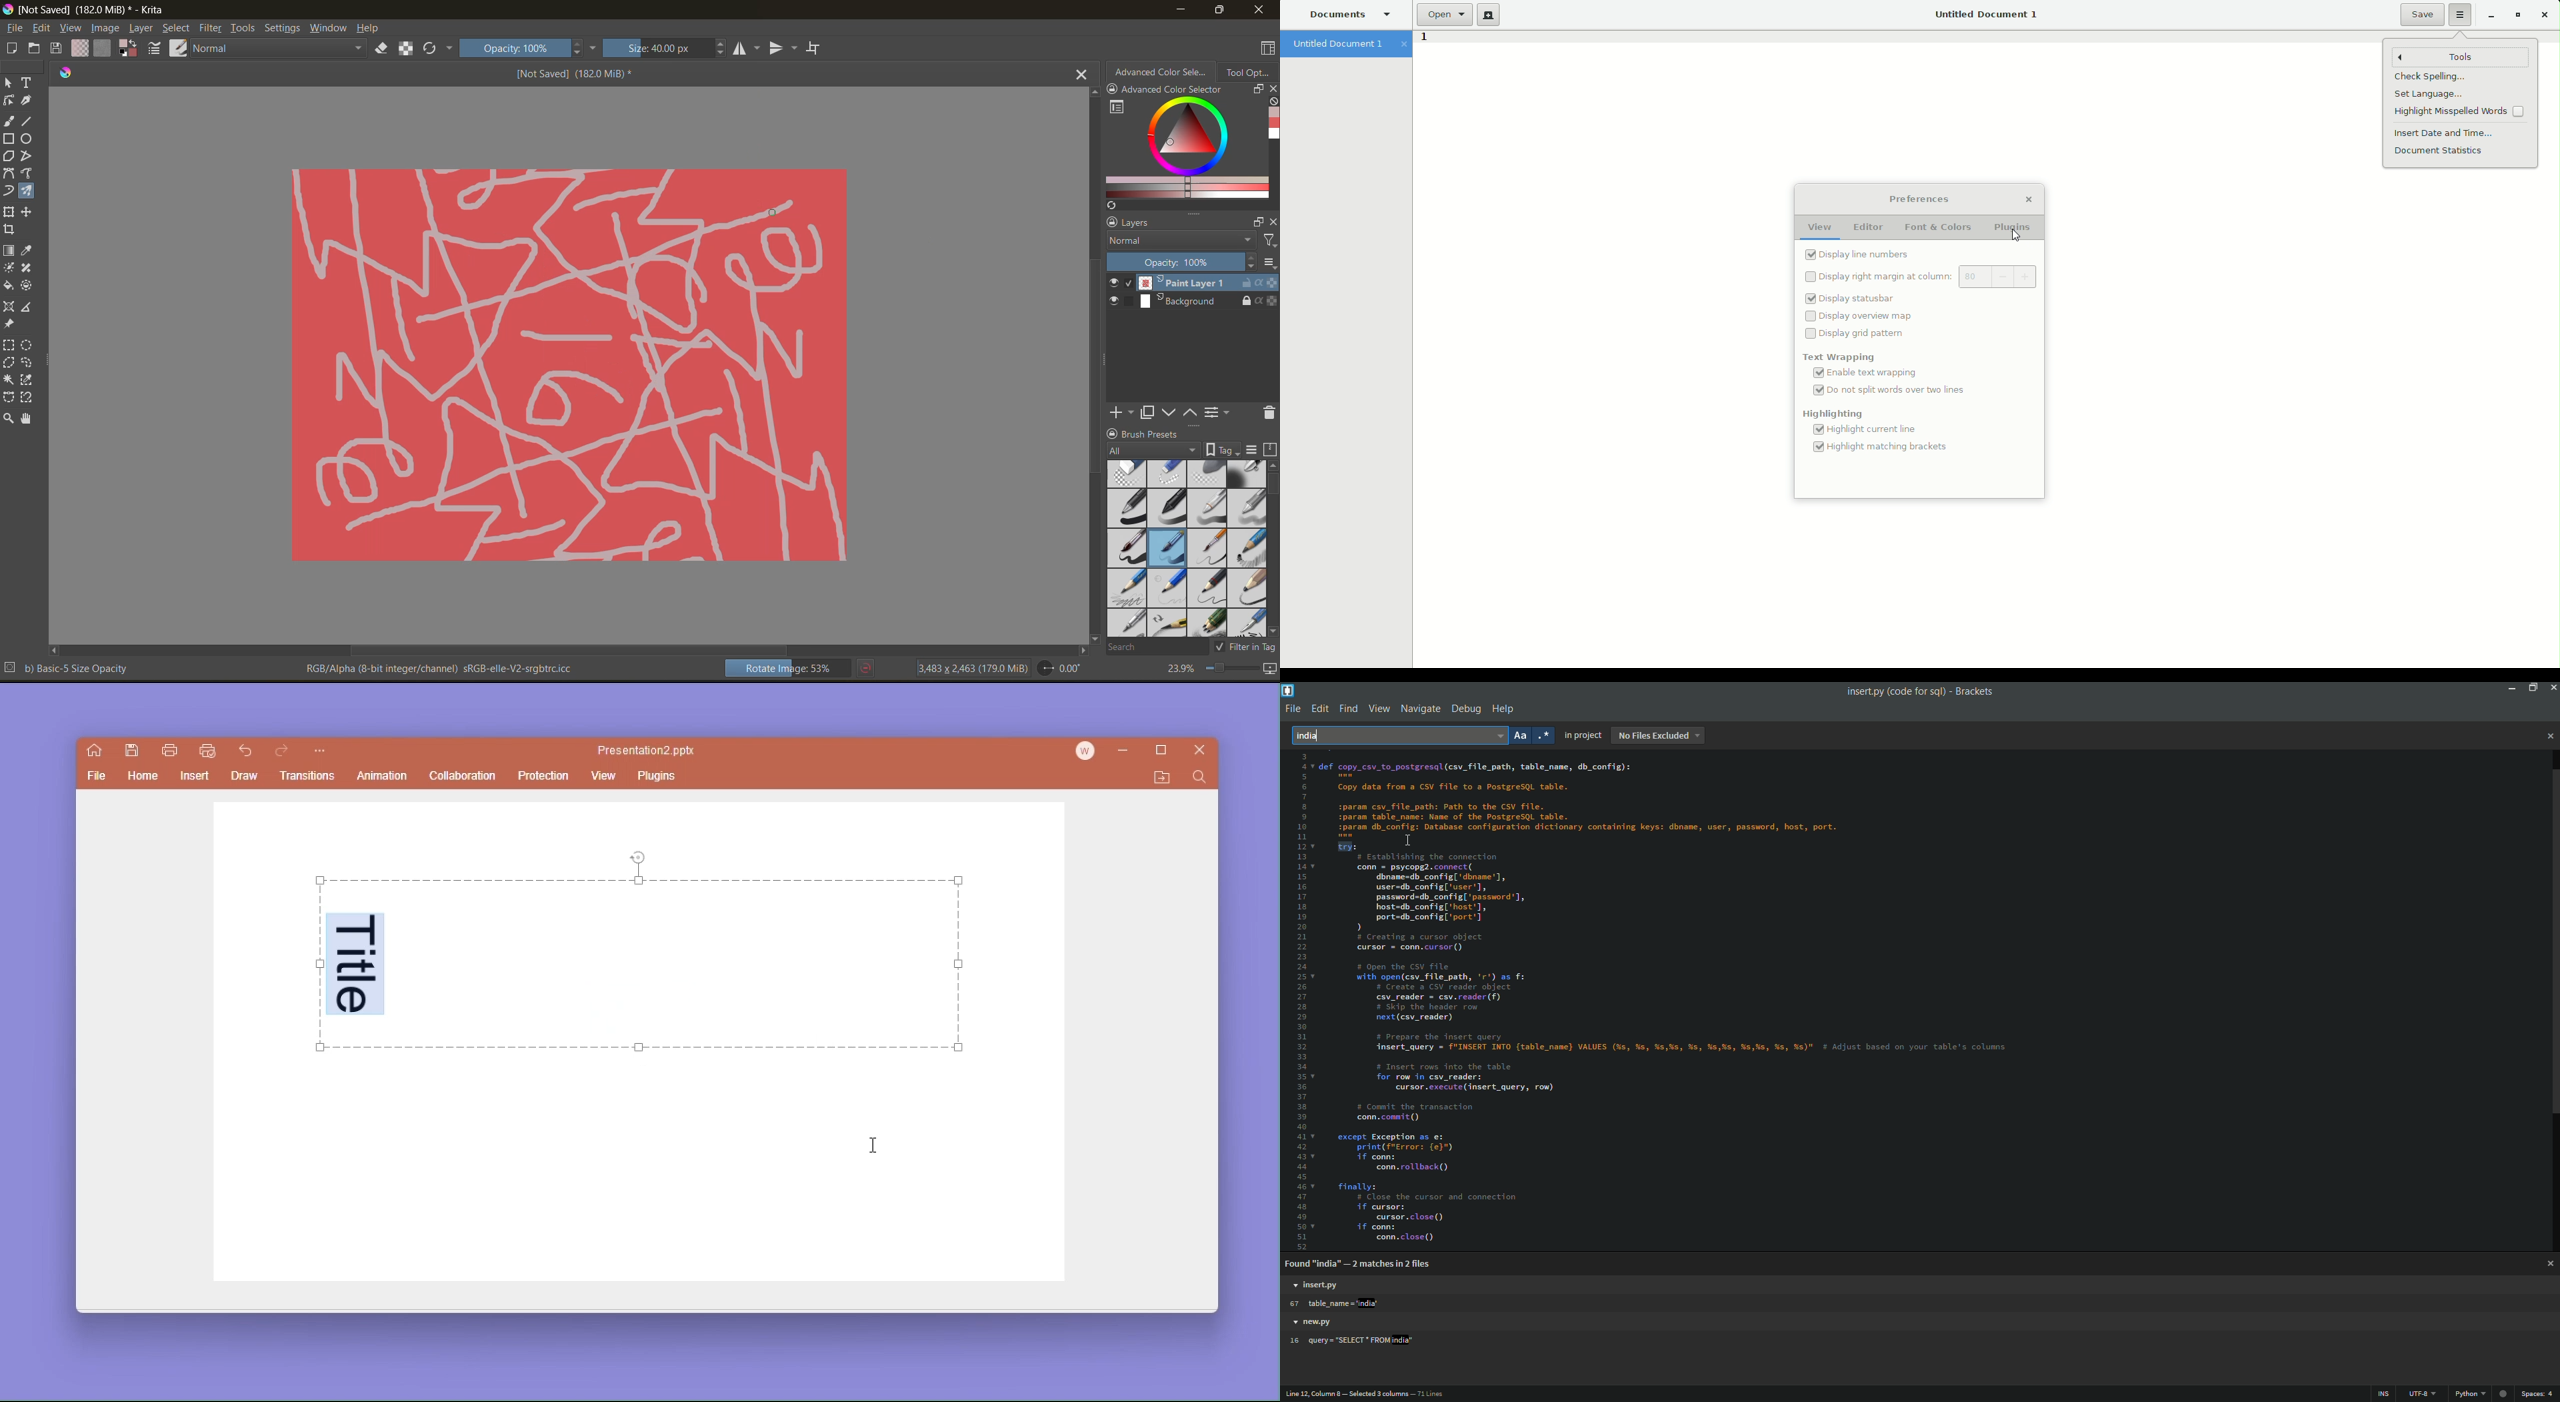  What do you see at coordinates (2505, 1391) in the screenshot?
I see `web` at bounding box center [2505, 1391].